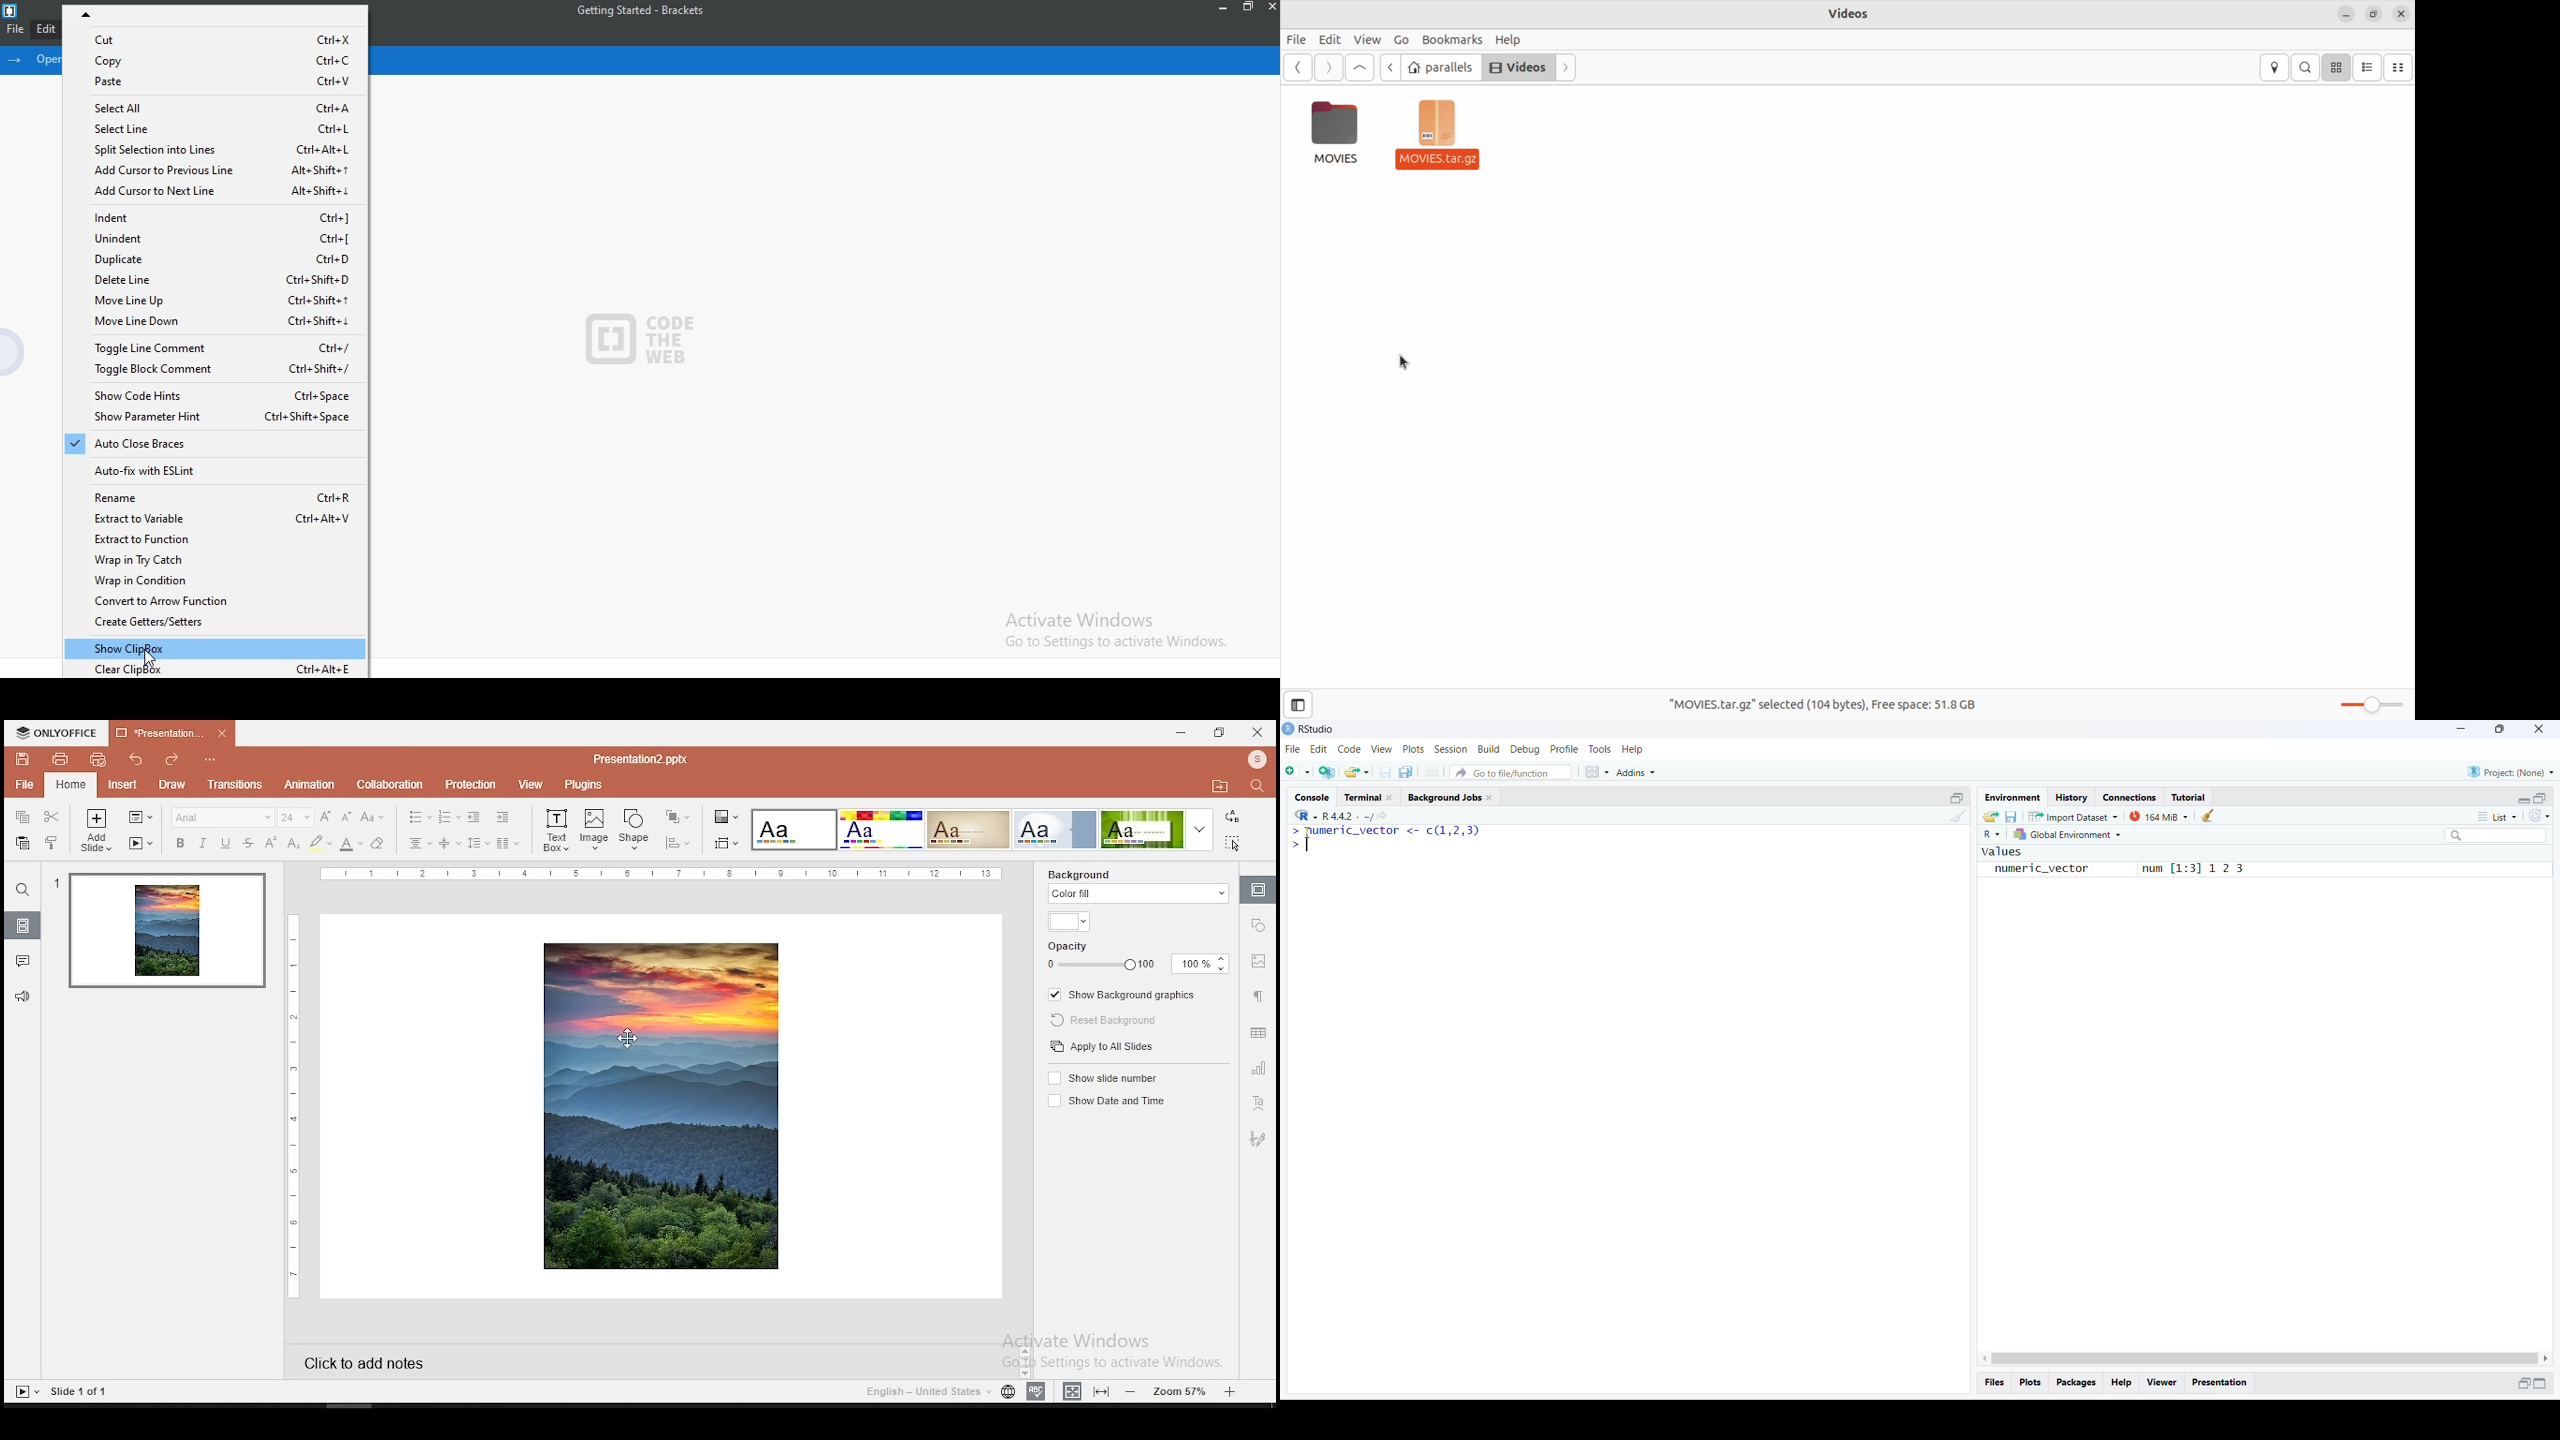 The height and width of the screenshot is (1456, 2576). Describe the element at coordinates (2072, 817) in the screenshot. I see `Import Dataset` at that location.